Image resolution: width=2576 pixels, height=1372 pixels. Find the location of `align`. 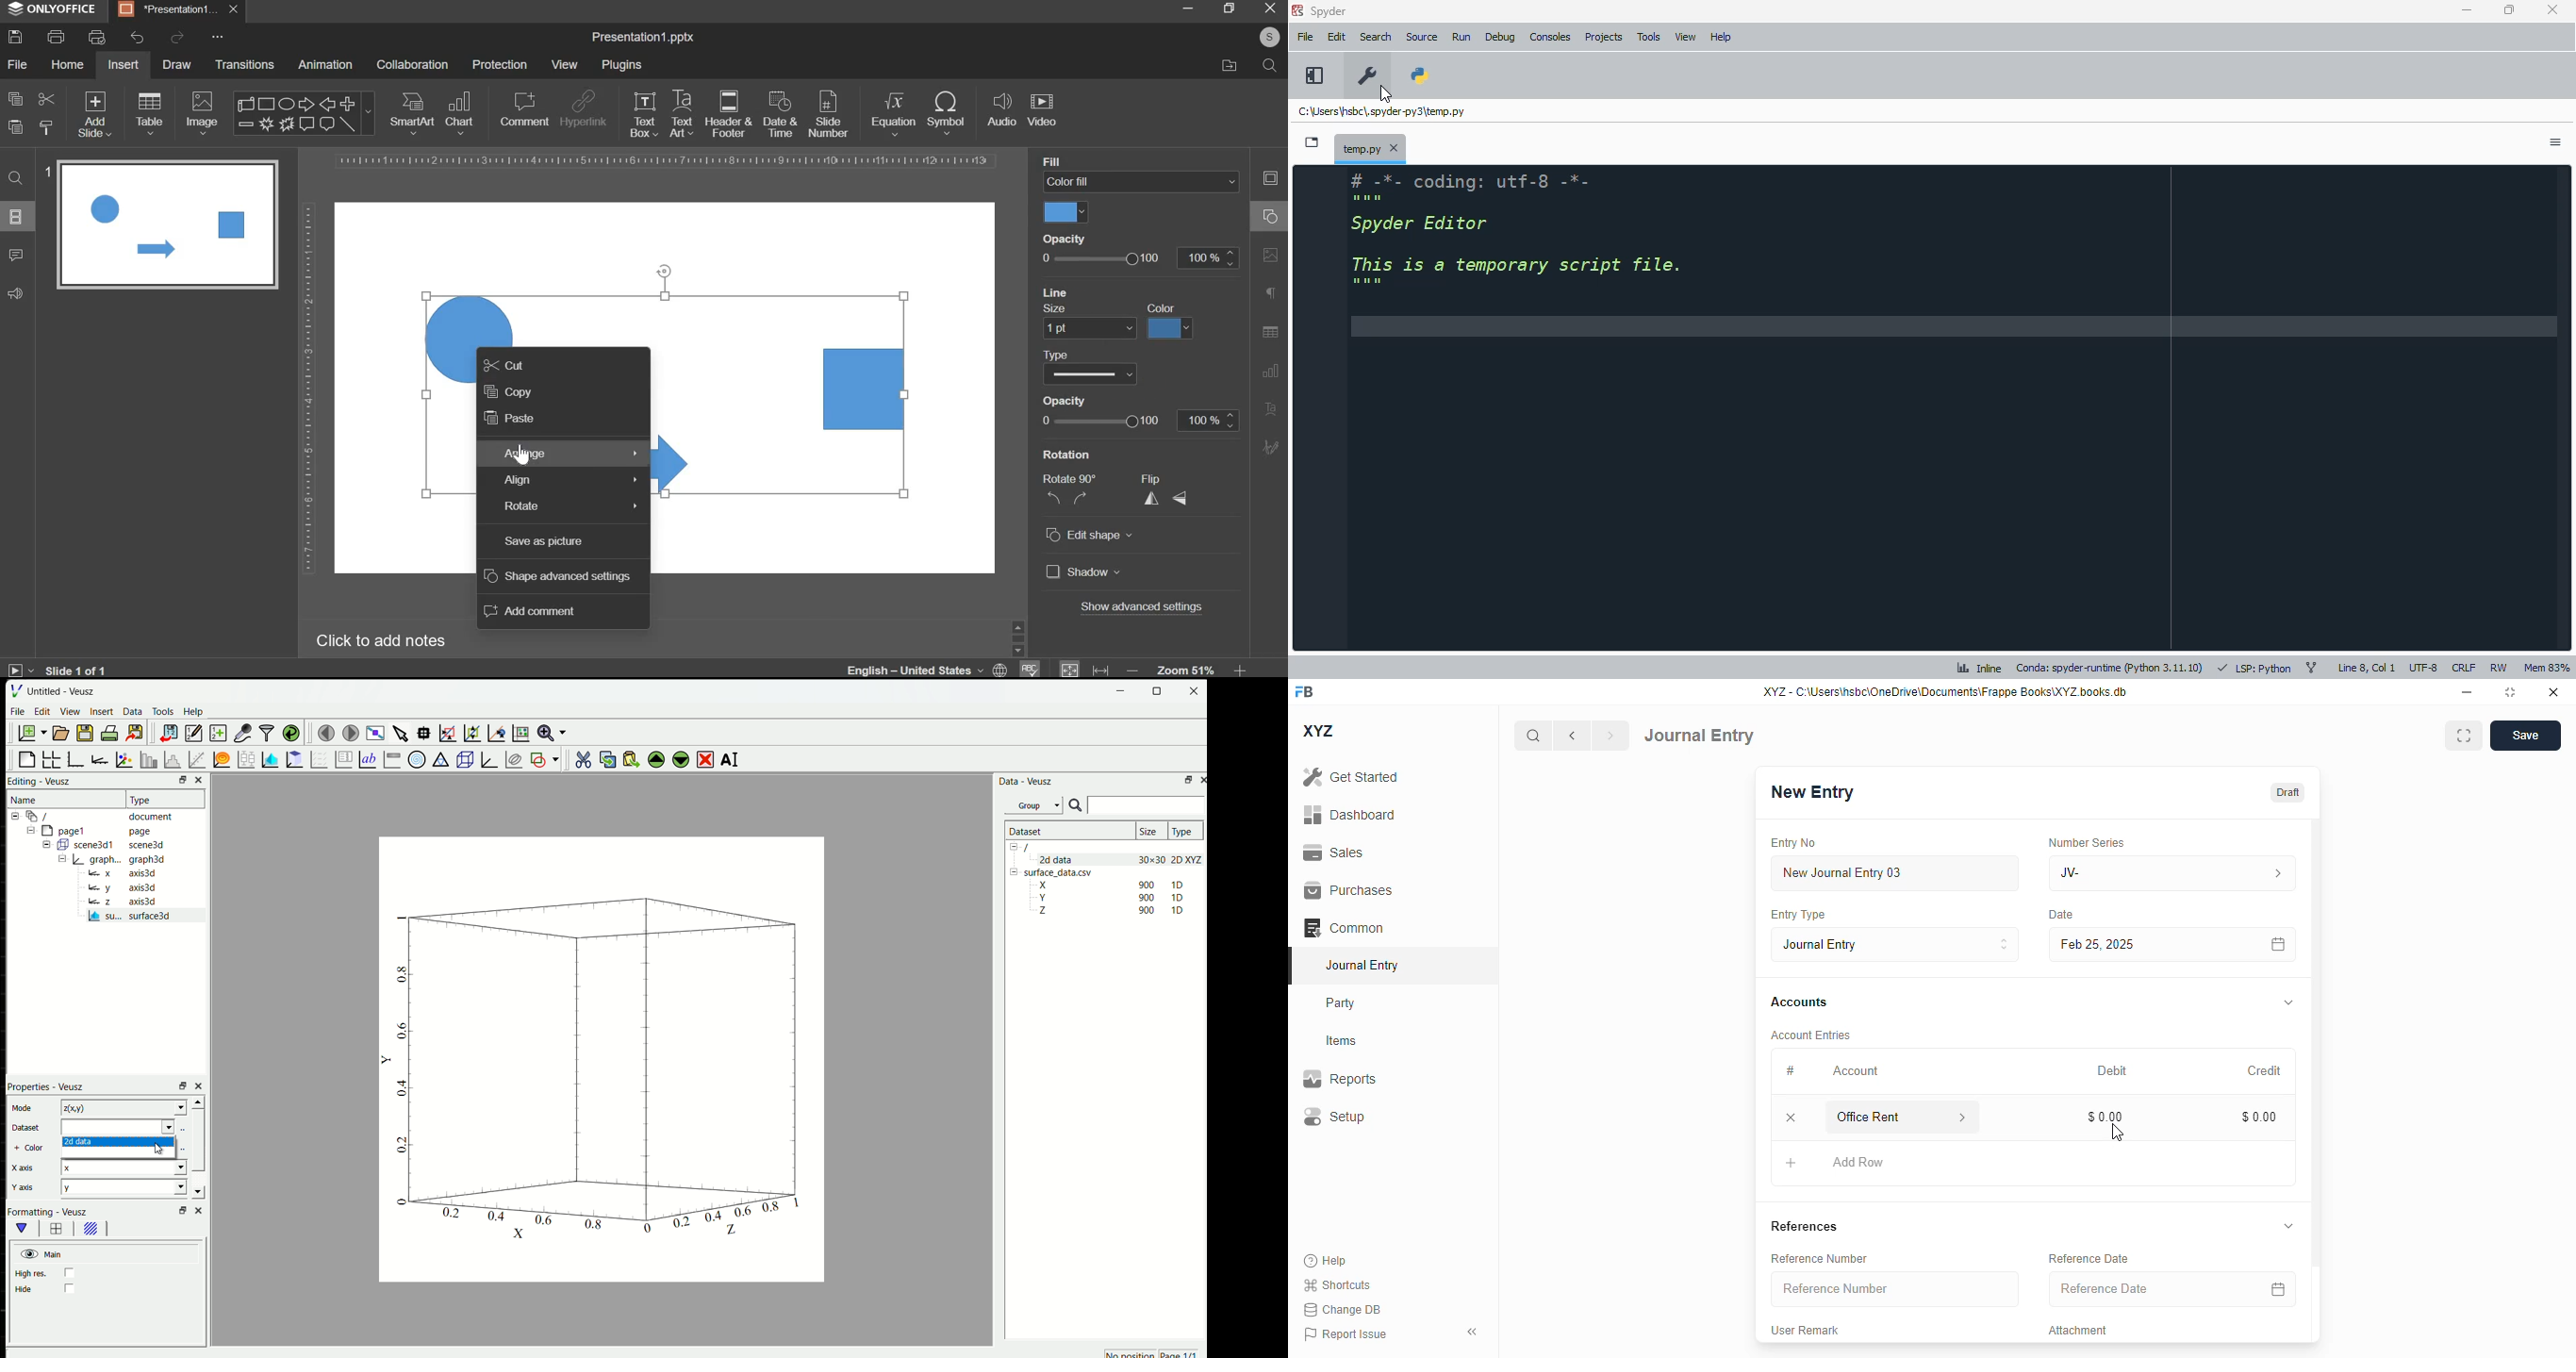

align is located at coordinates (573, 480).